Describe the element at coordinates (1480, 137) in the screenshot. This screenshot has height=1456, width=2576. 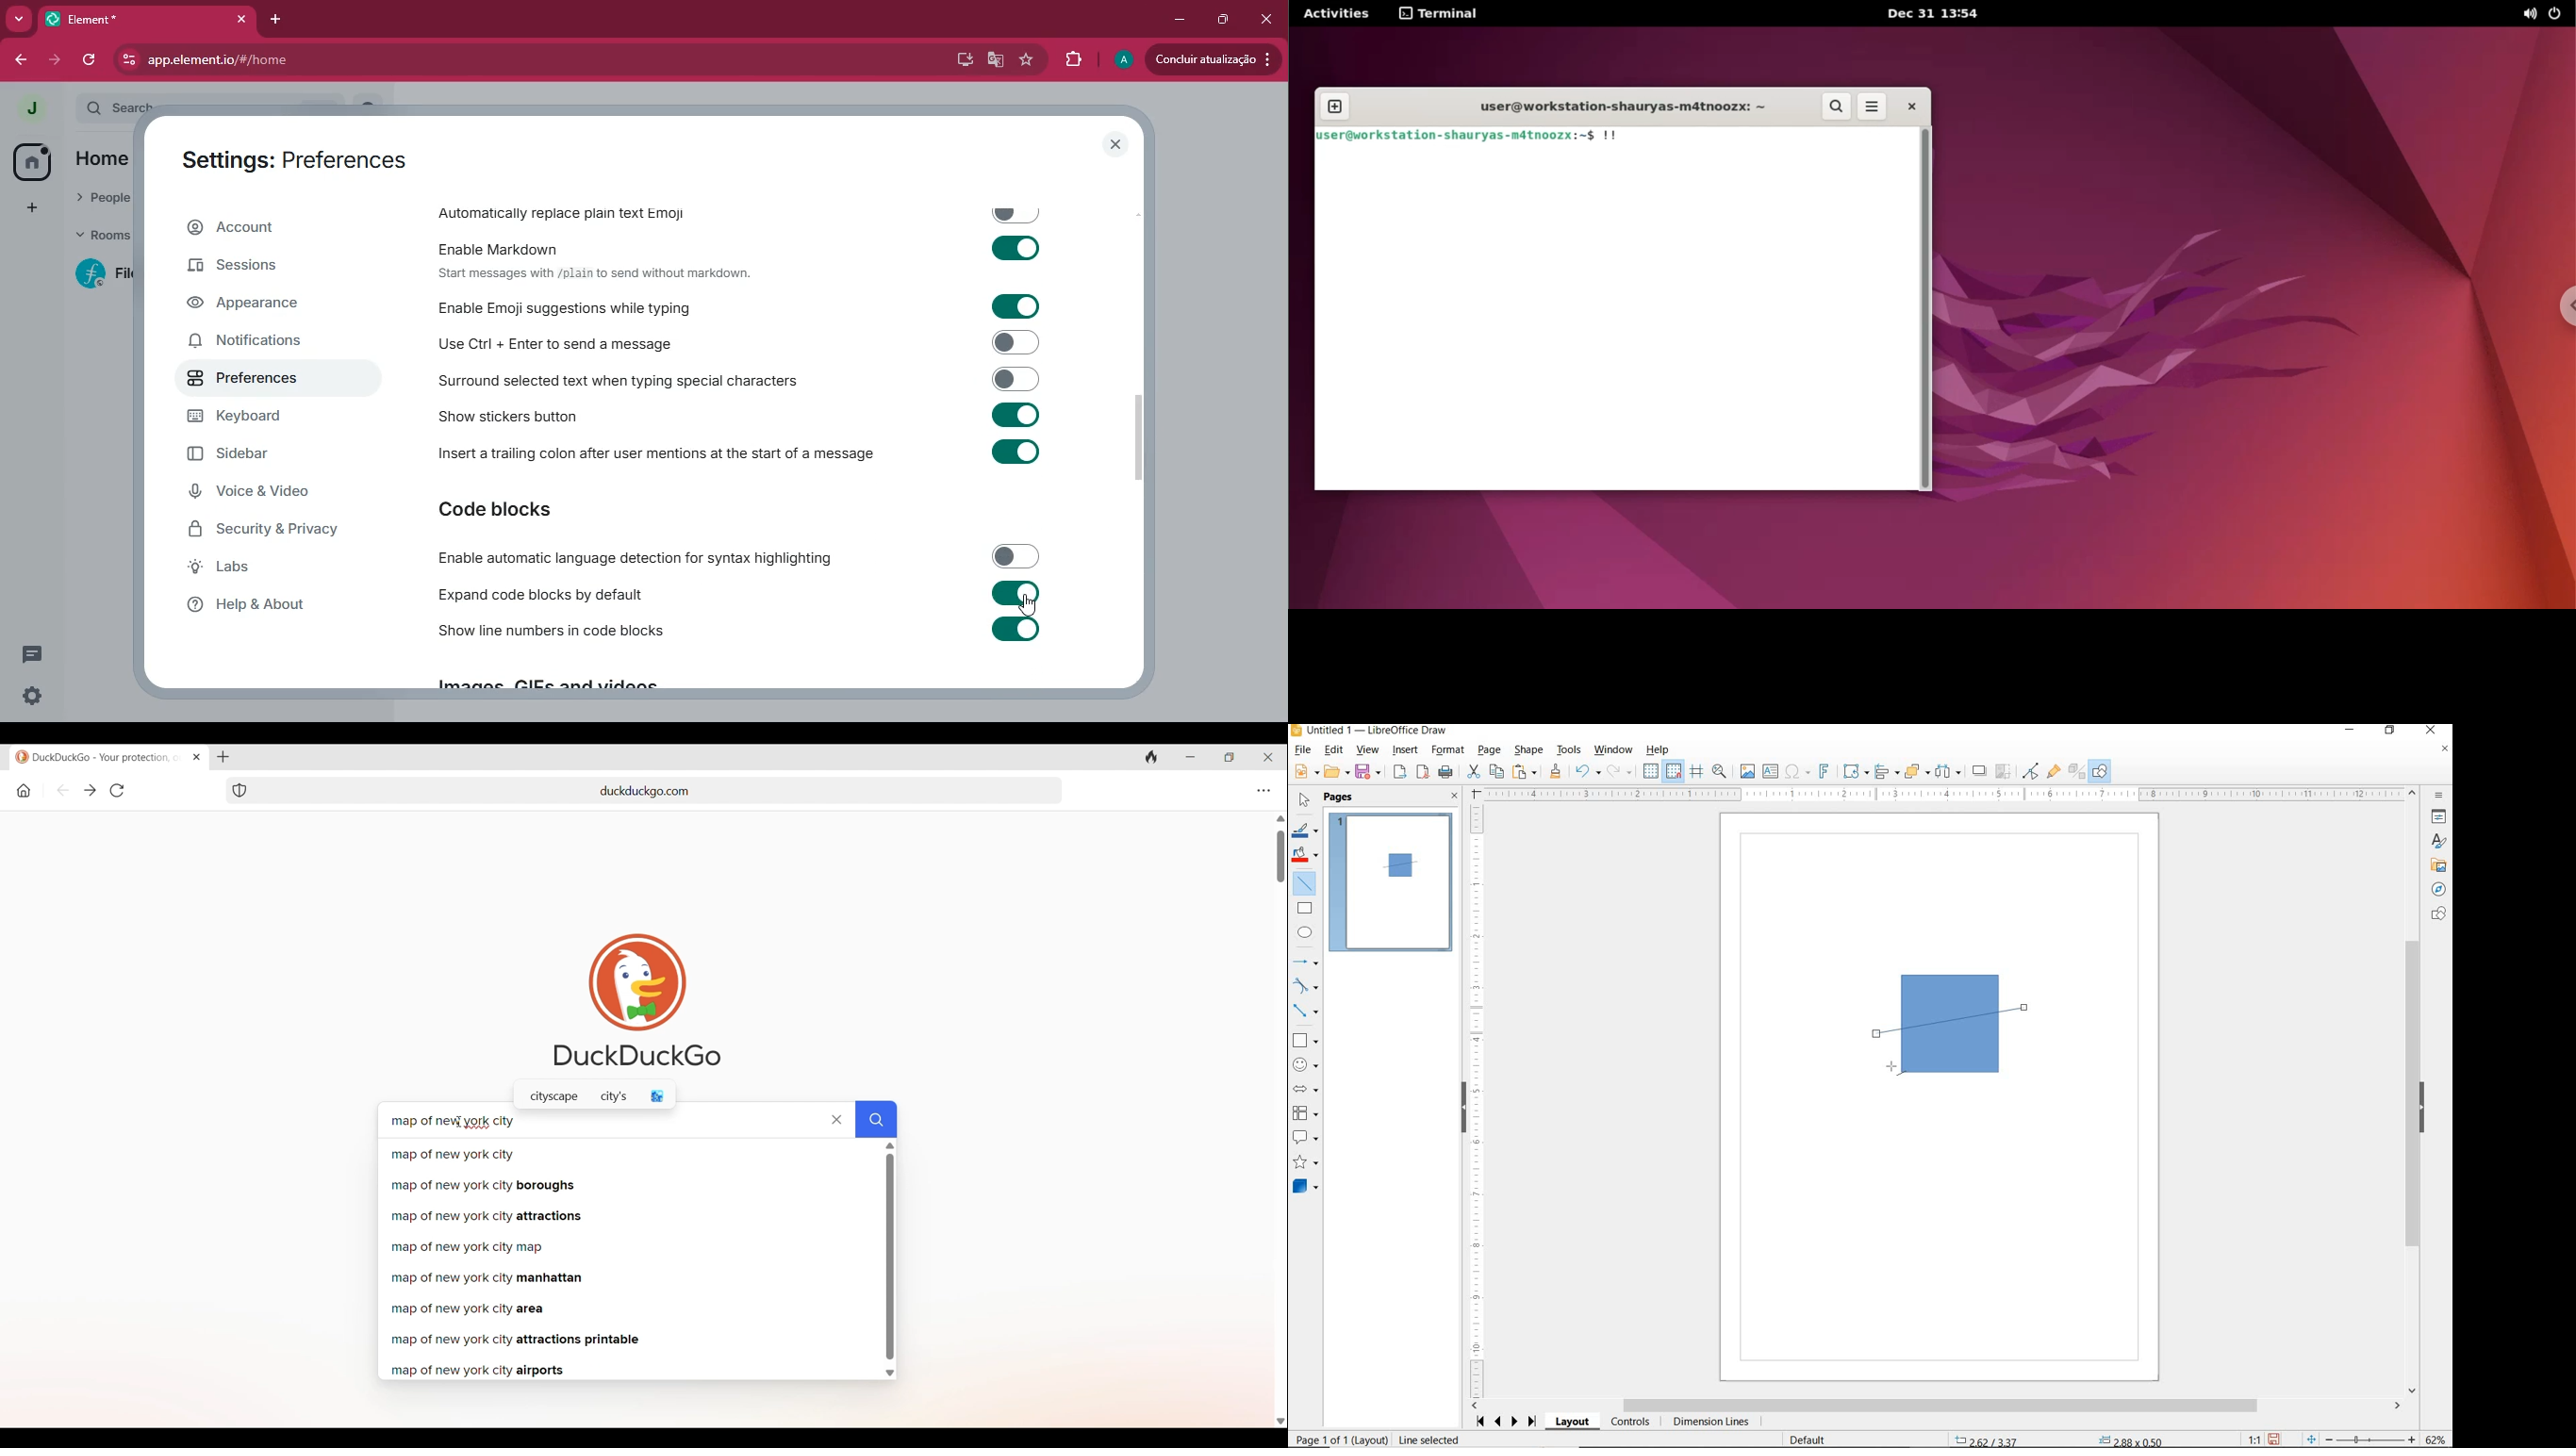
I see `user@workstation -shauryas-m4tnoozx:~$ !!` at that location.